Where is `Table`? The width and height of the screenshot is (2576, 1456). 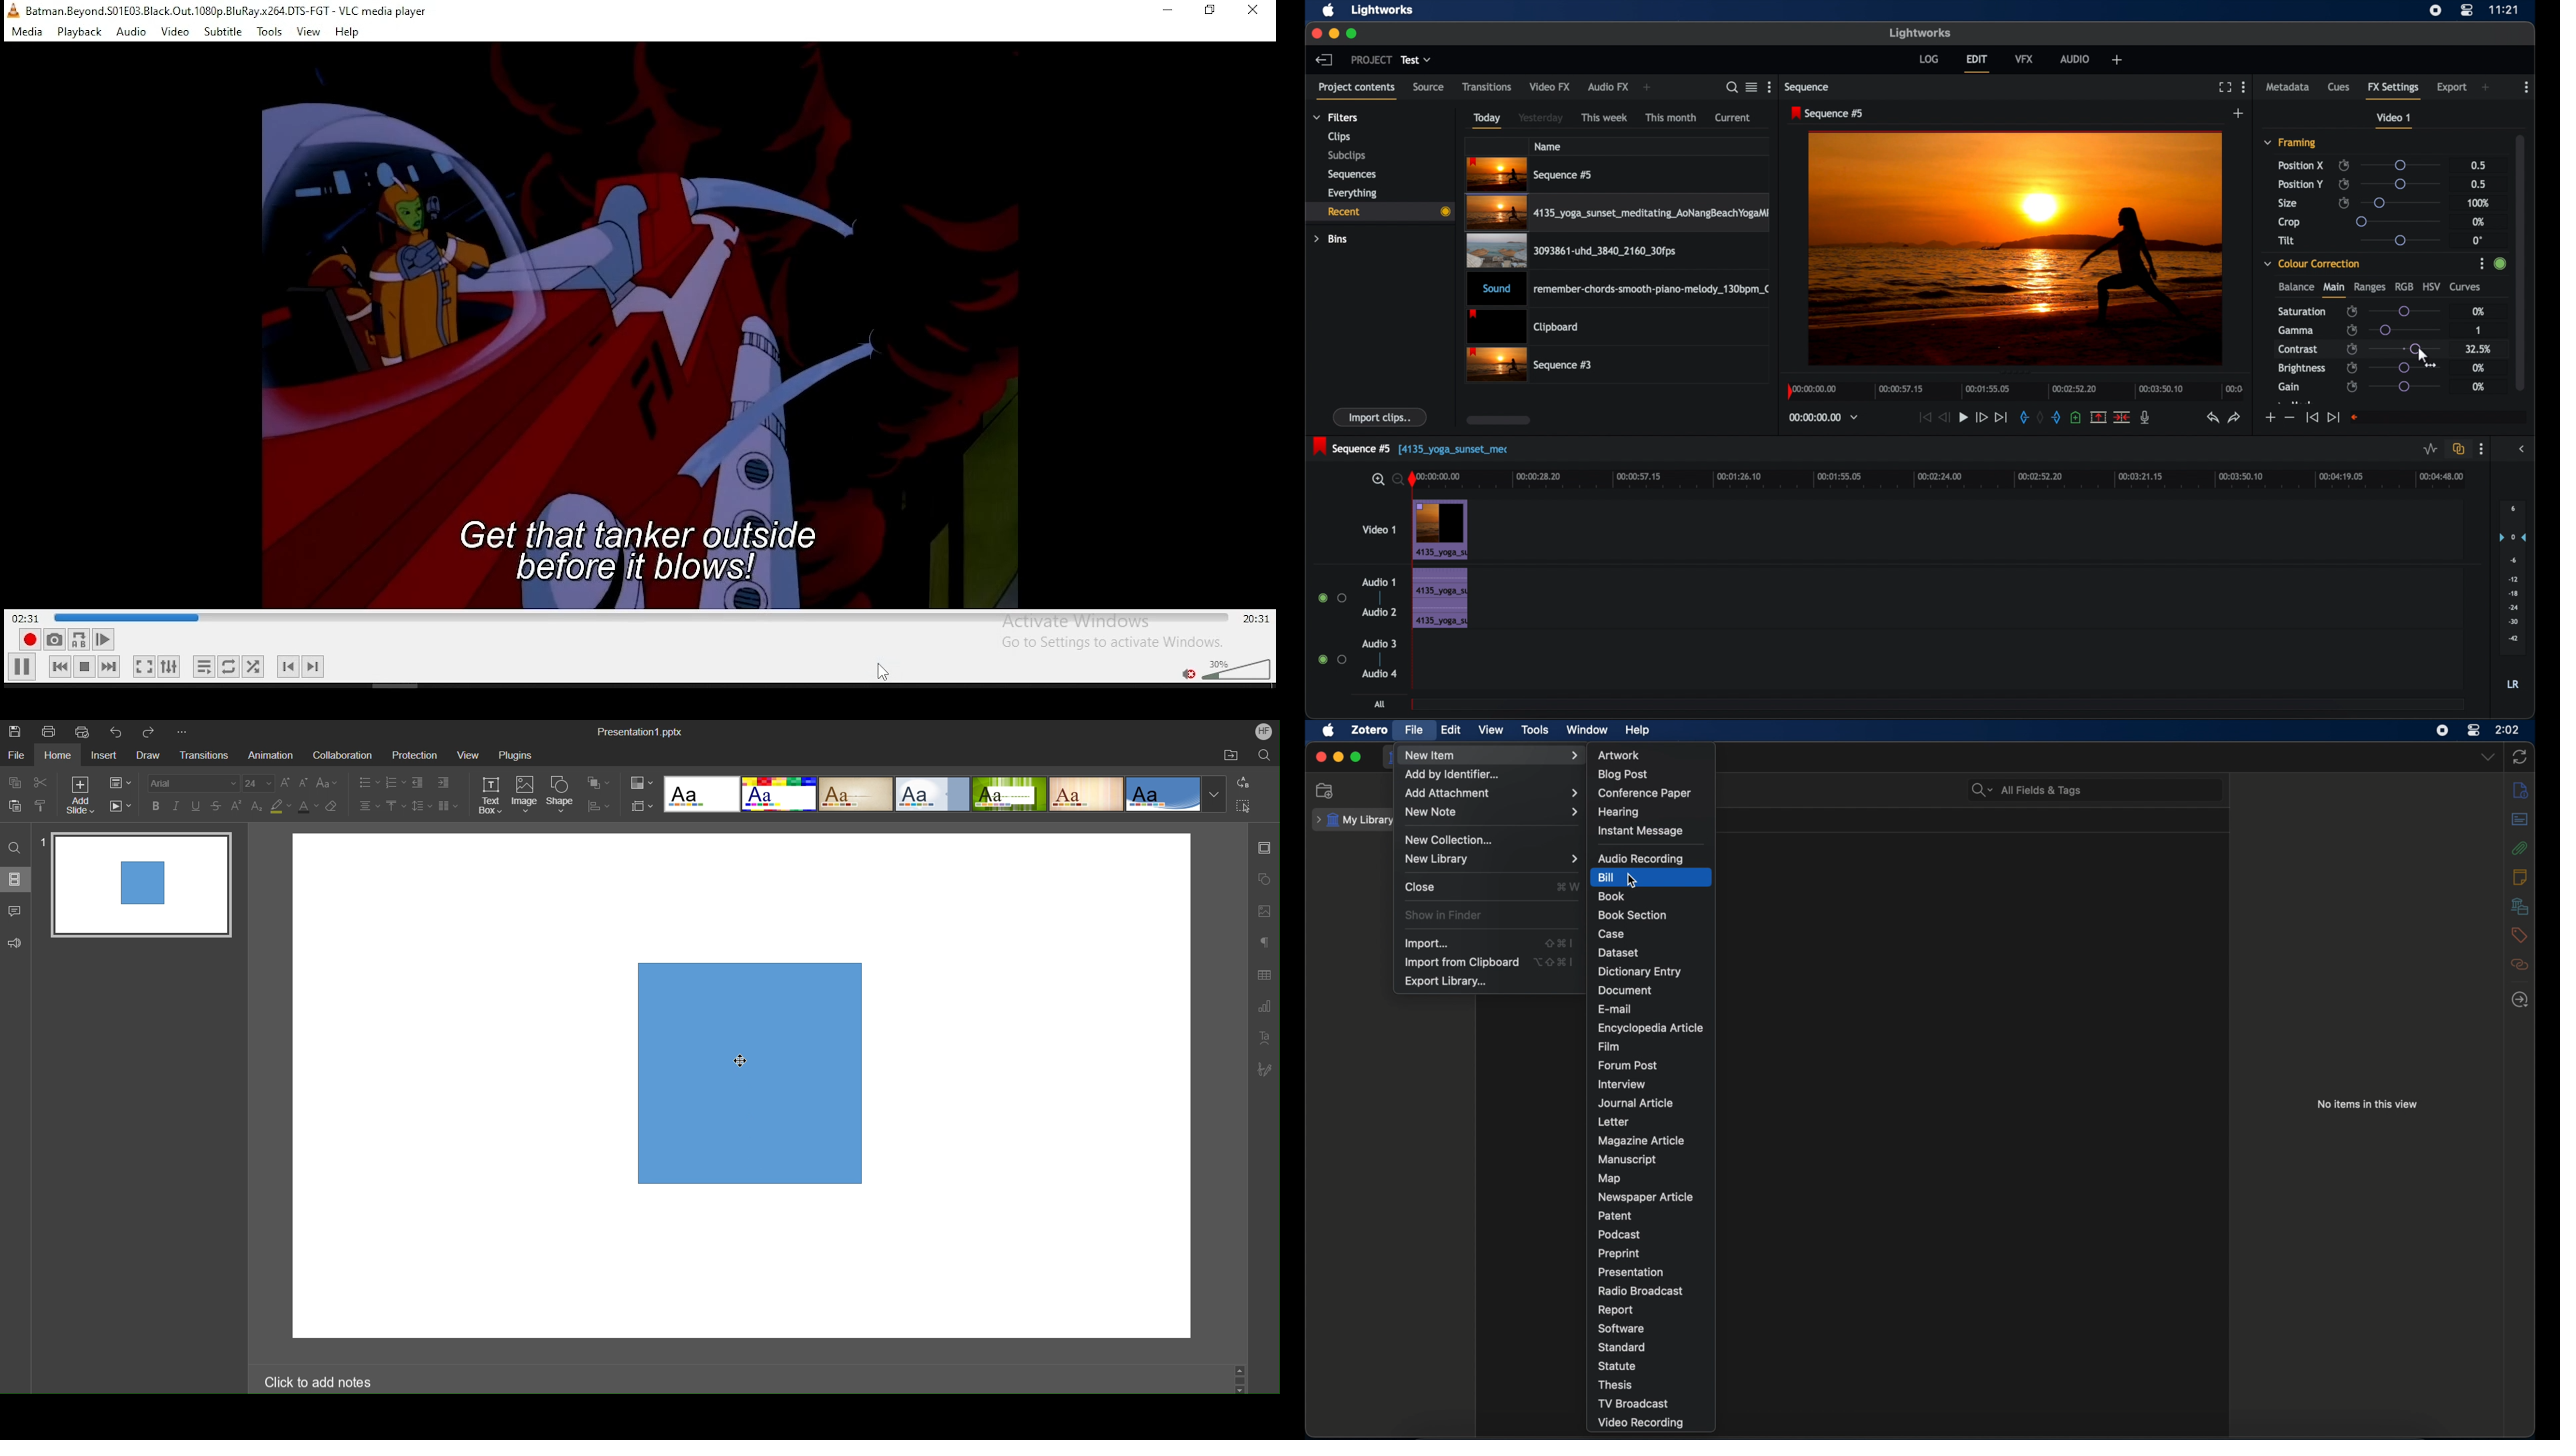 Table is located at coordinates (1265, 975).